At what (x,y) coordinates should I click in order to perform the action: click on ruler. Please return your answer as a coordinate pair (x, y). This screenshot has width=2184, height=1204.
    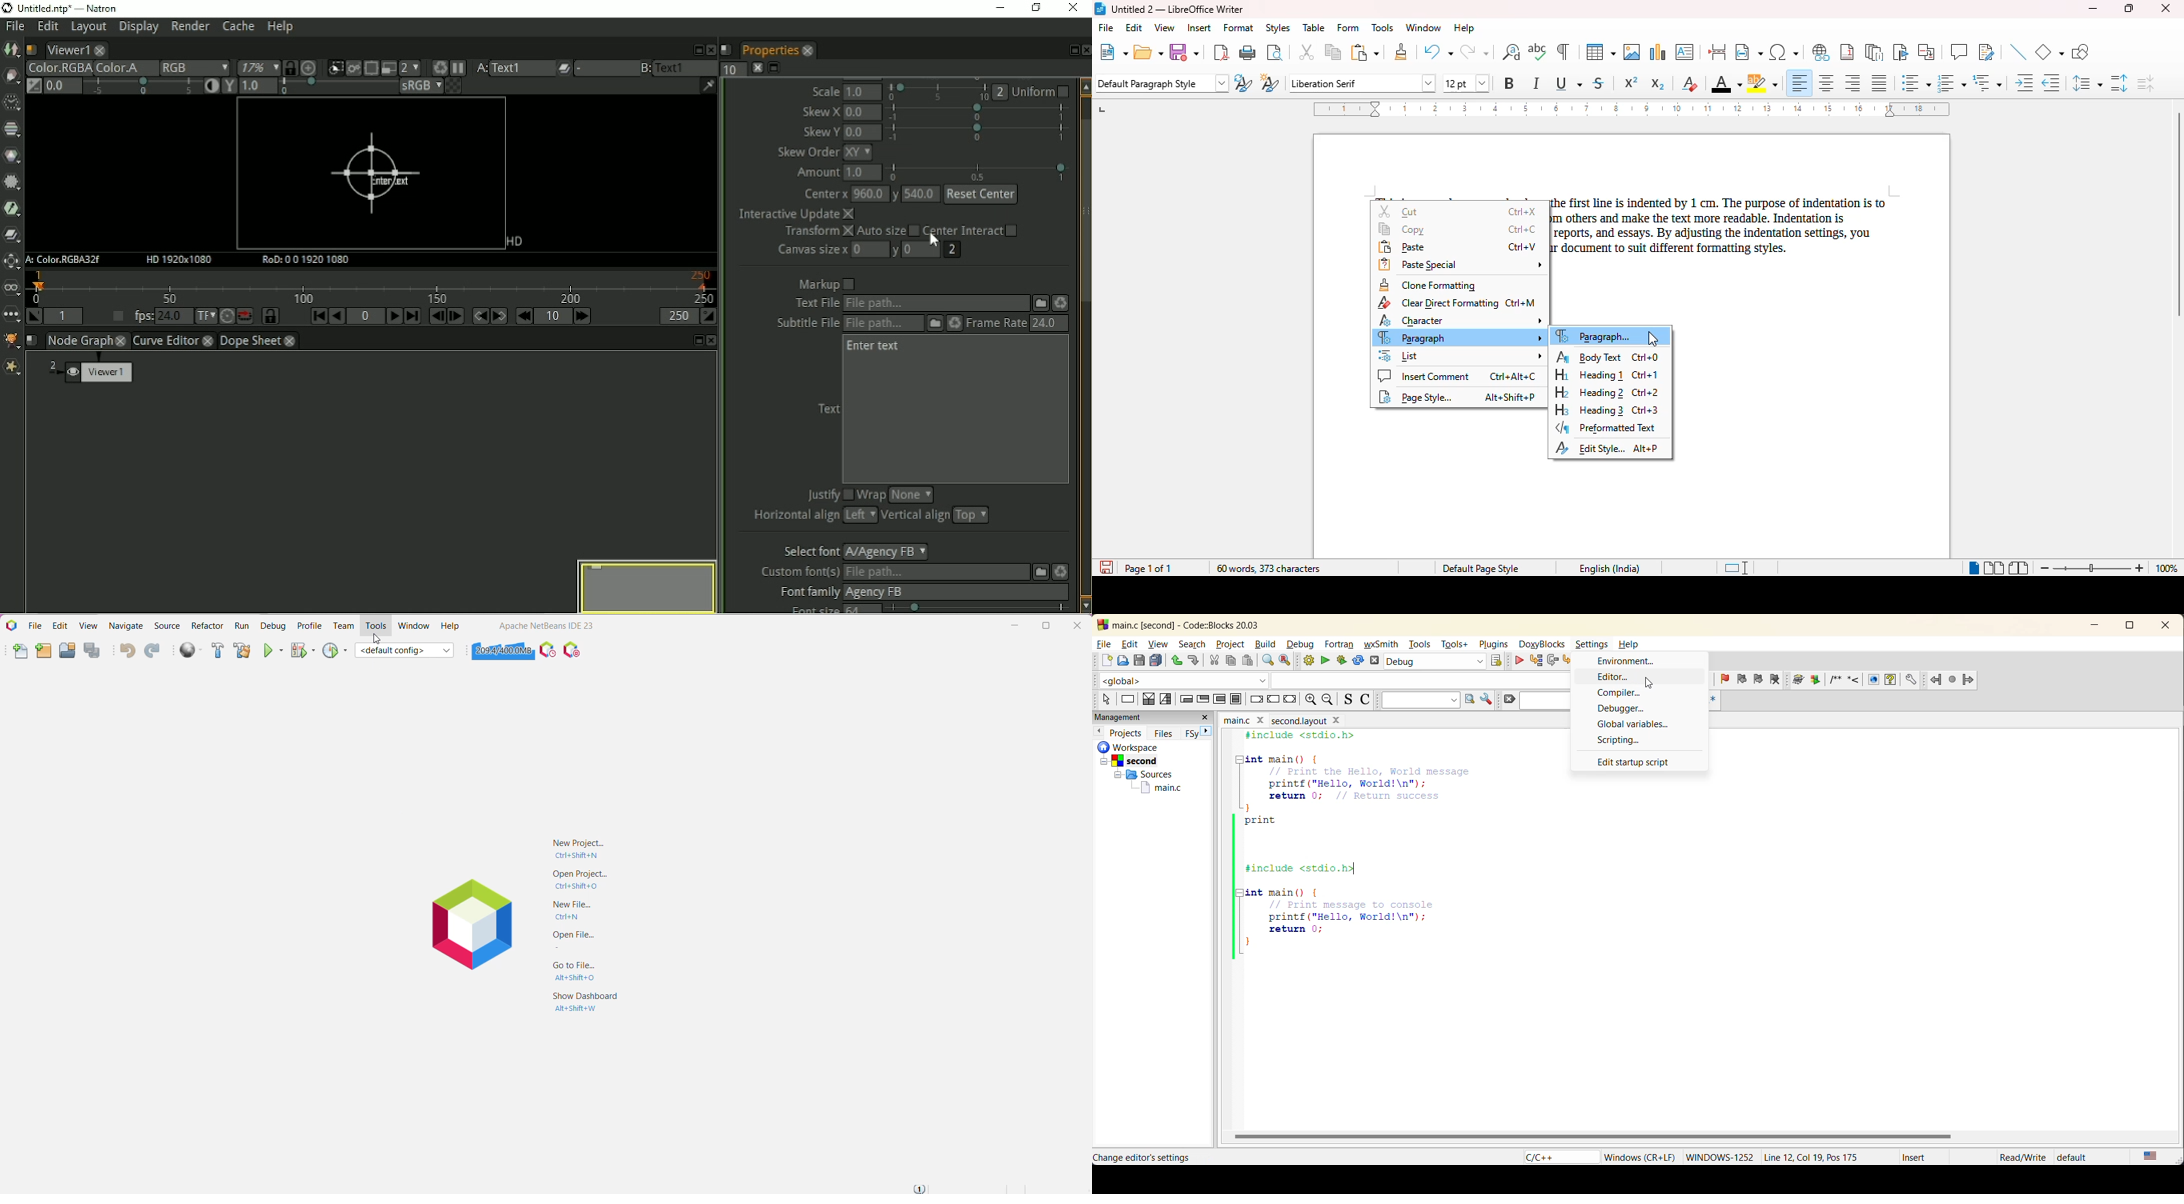
    Looking at the image, I should click on (1631, 109).